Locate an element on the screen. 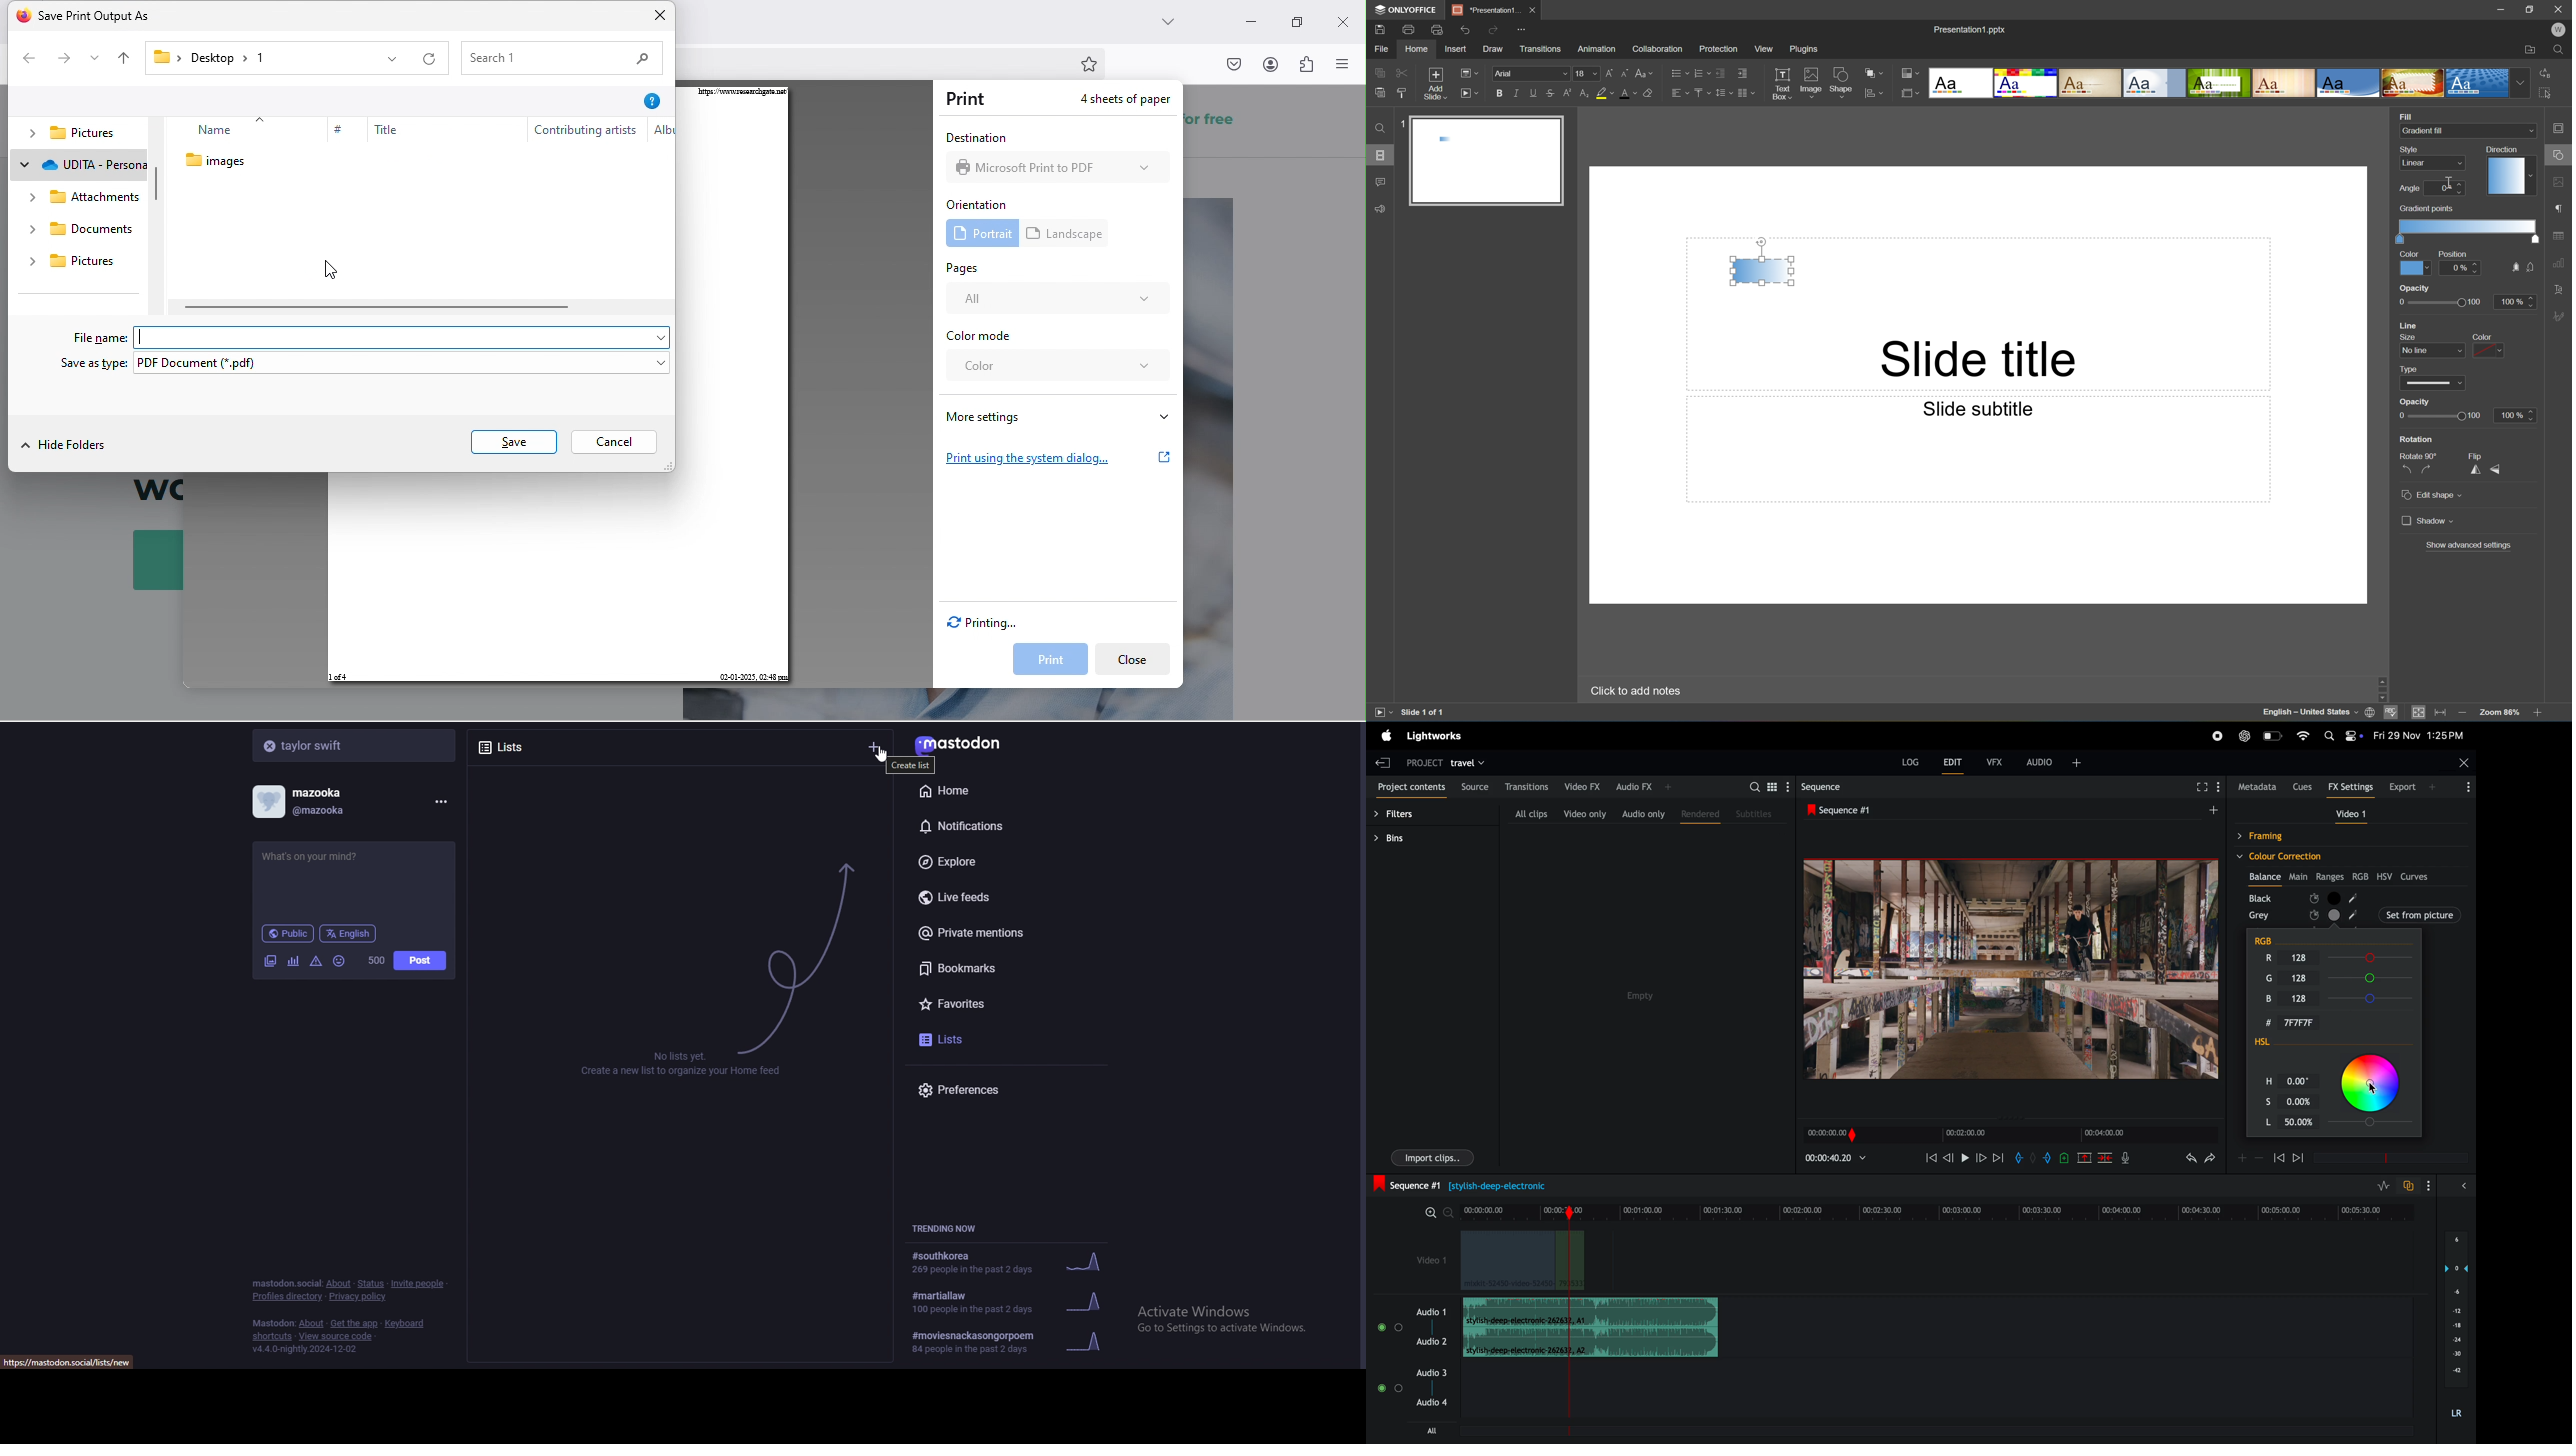 This screenshot has width=2576, height=1456. explore is located at coordinates (1002, 863).